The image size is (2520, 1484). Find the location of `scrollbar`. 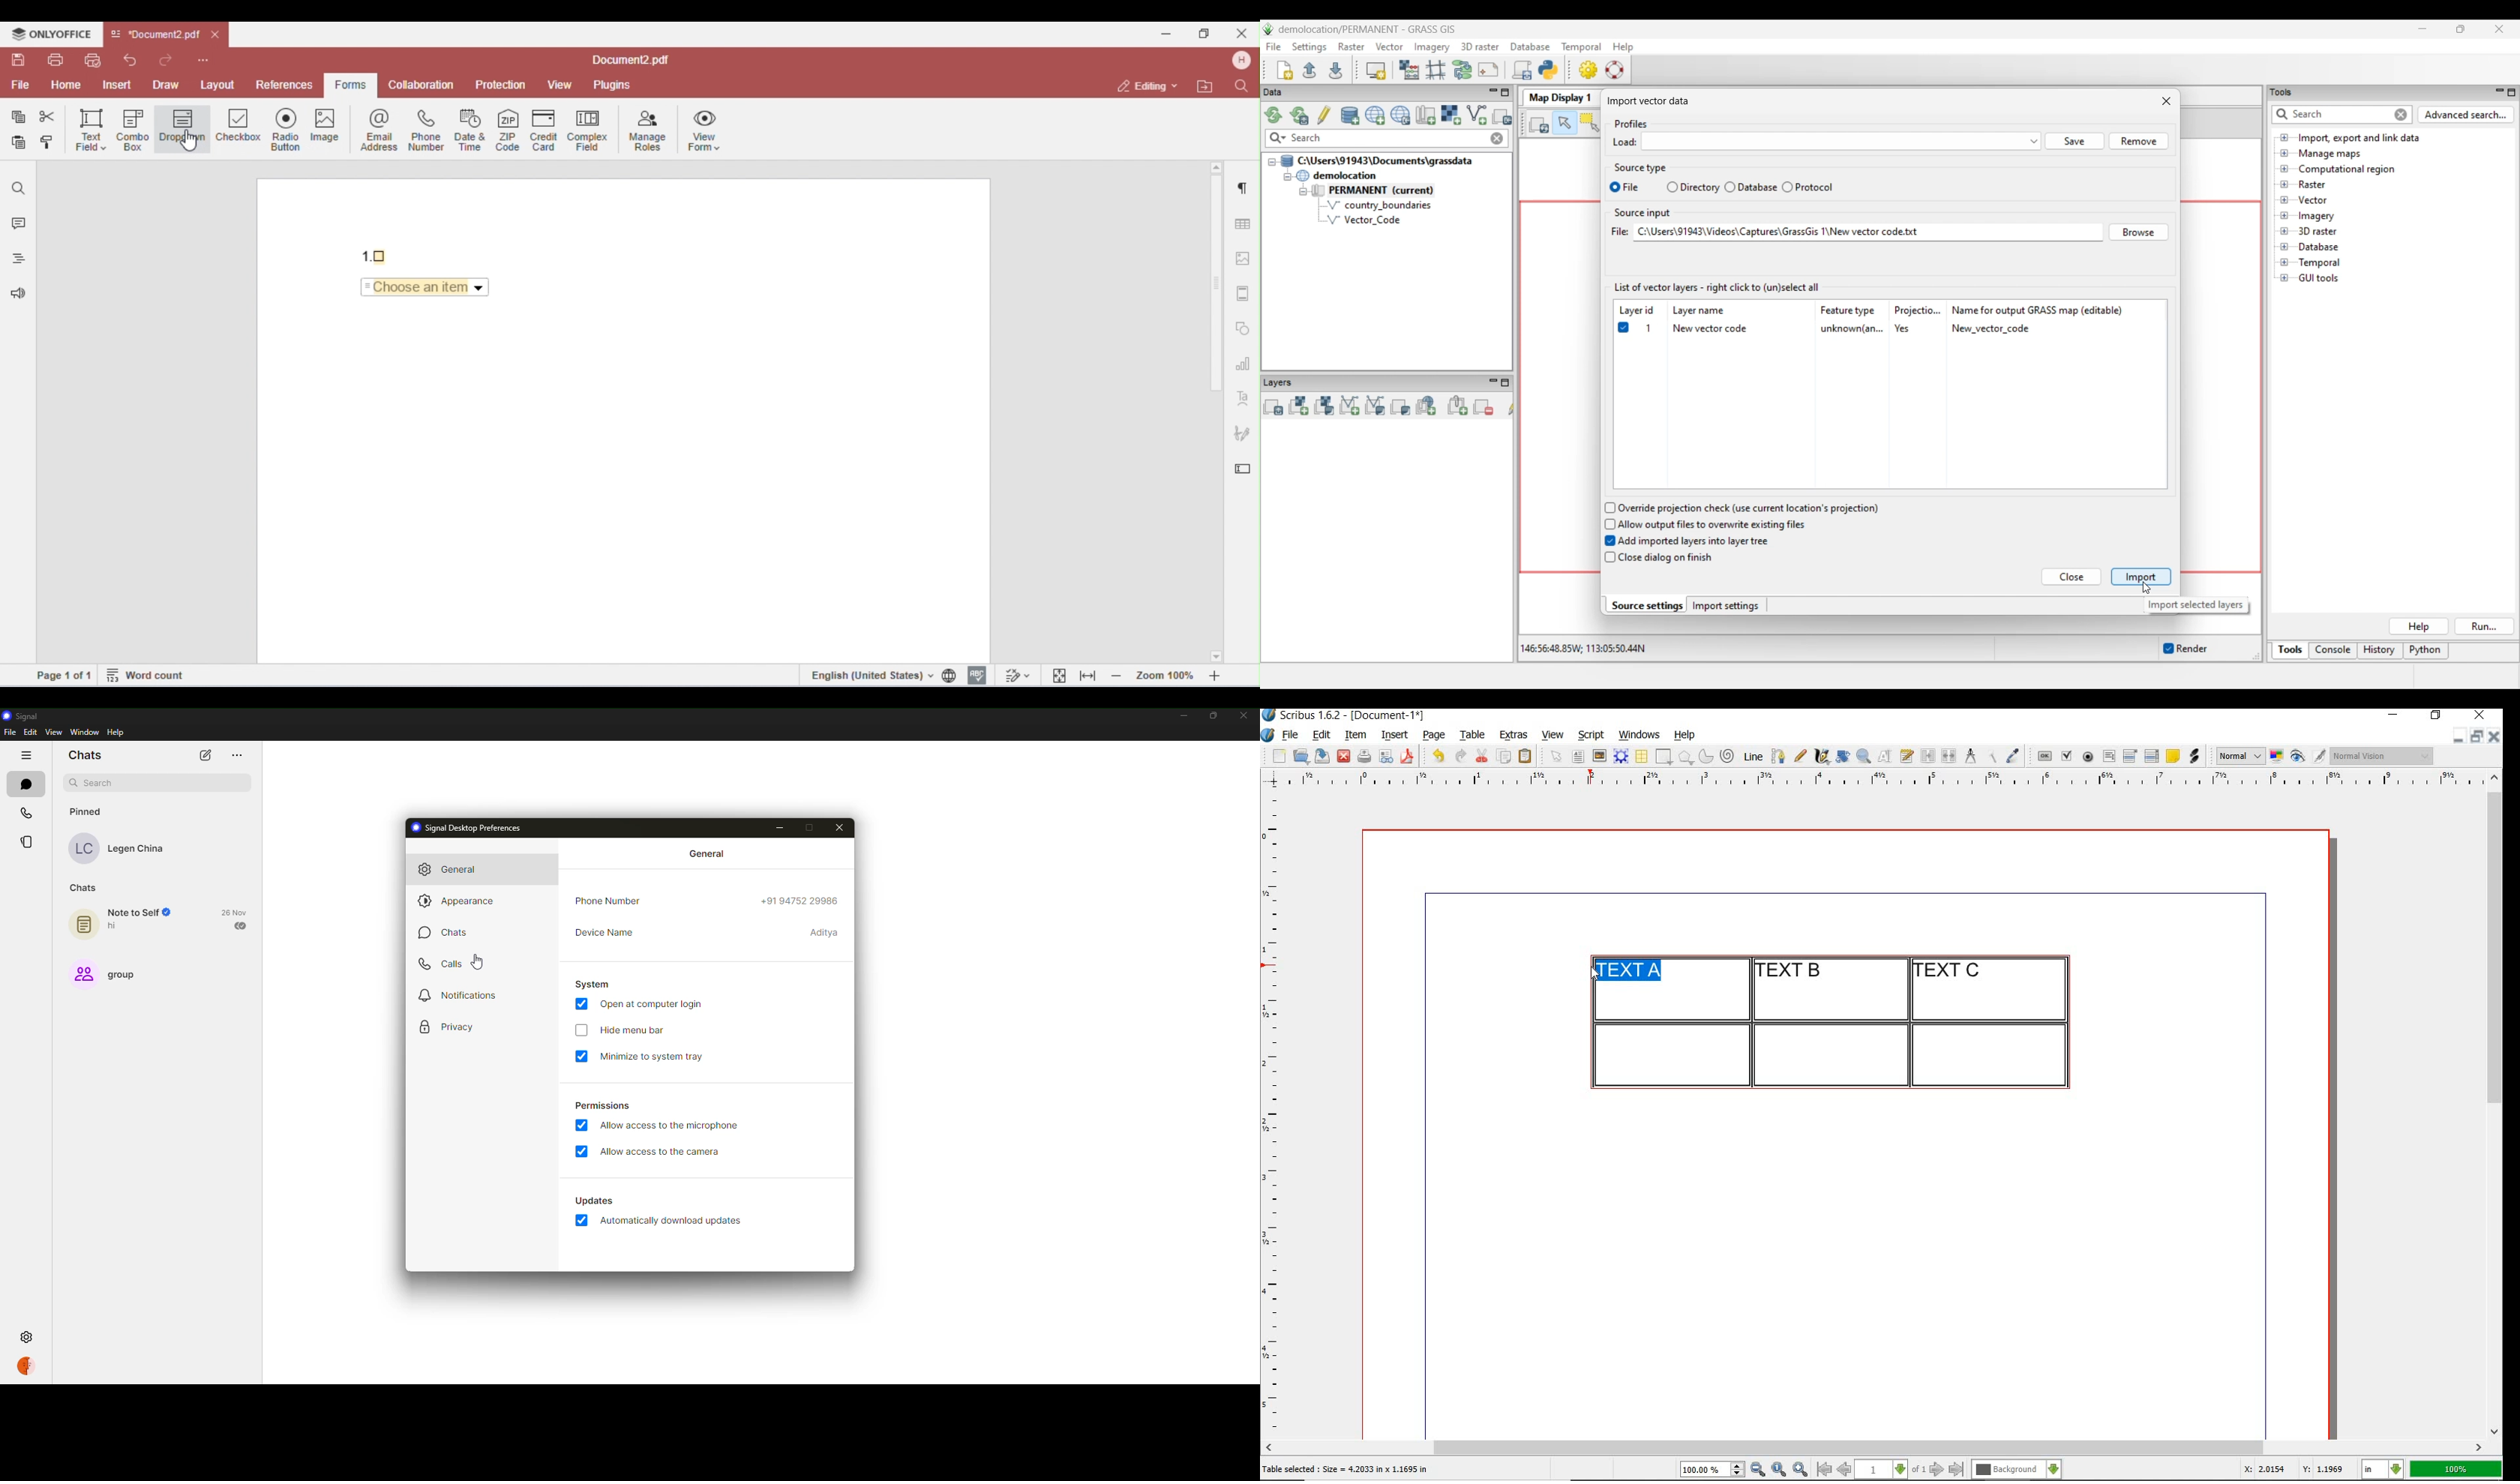

scrollbar is located at coordinates (1874, 1449).